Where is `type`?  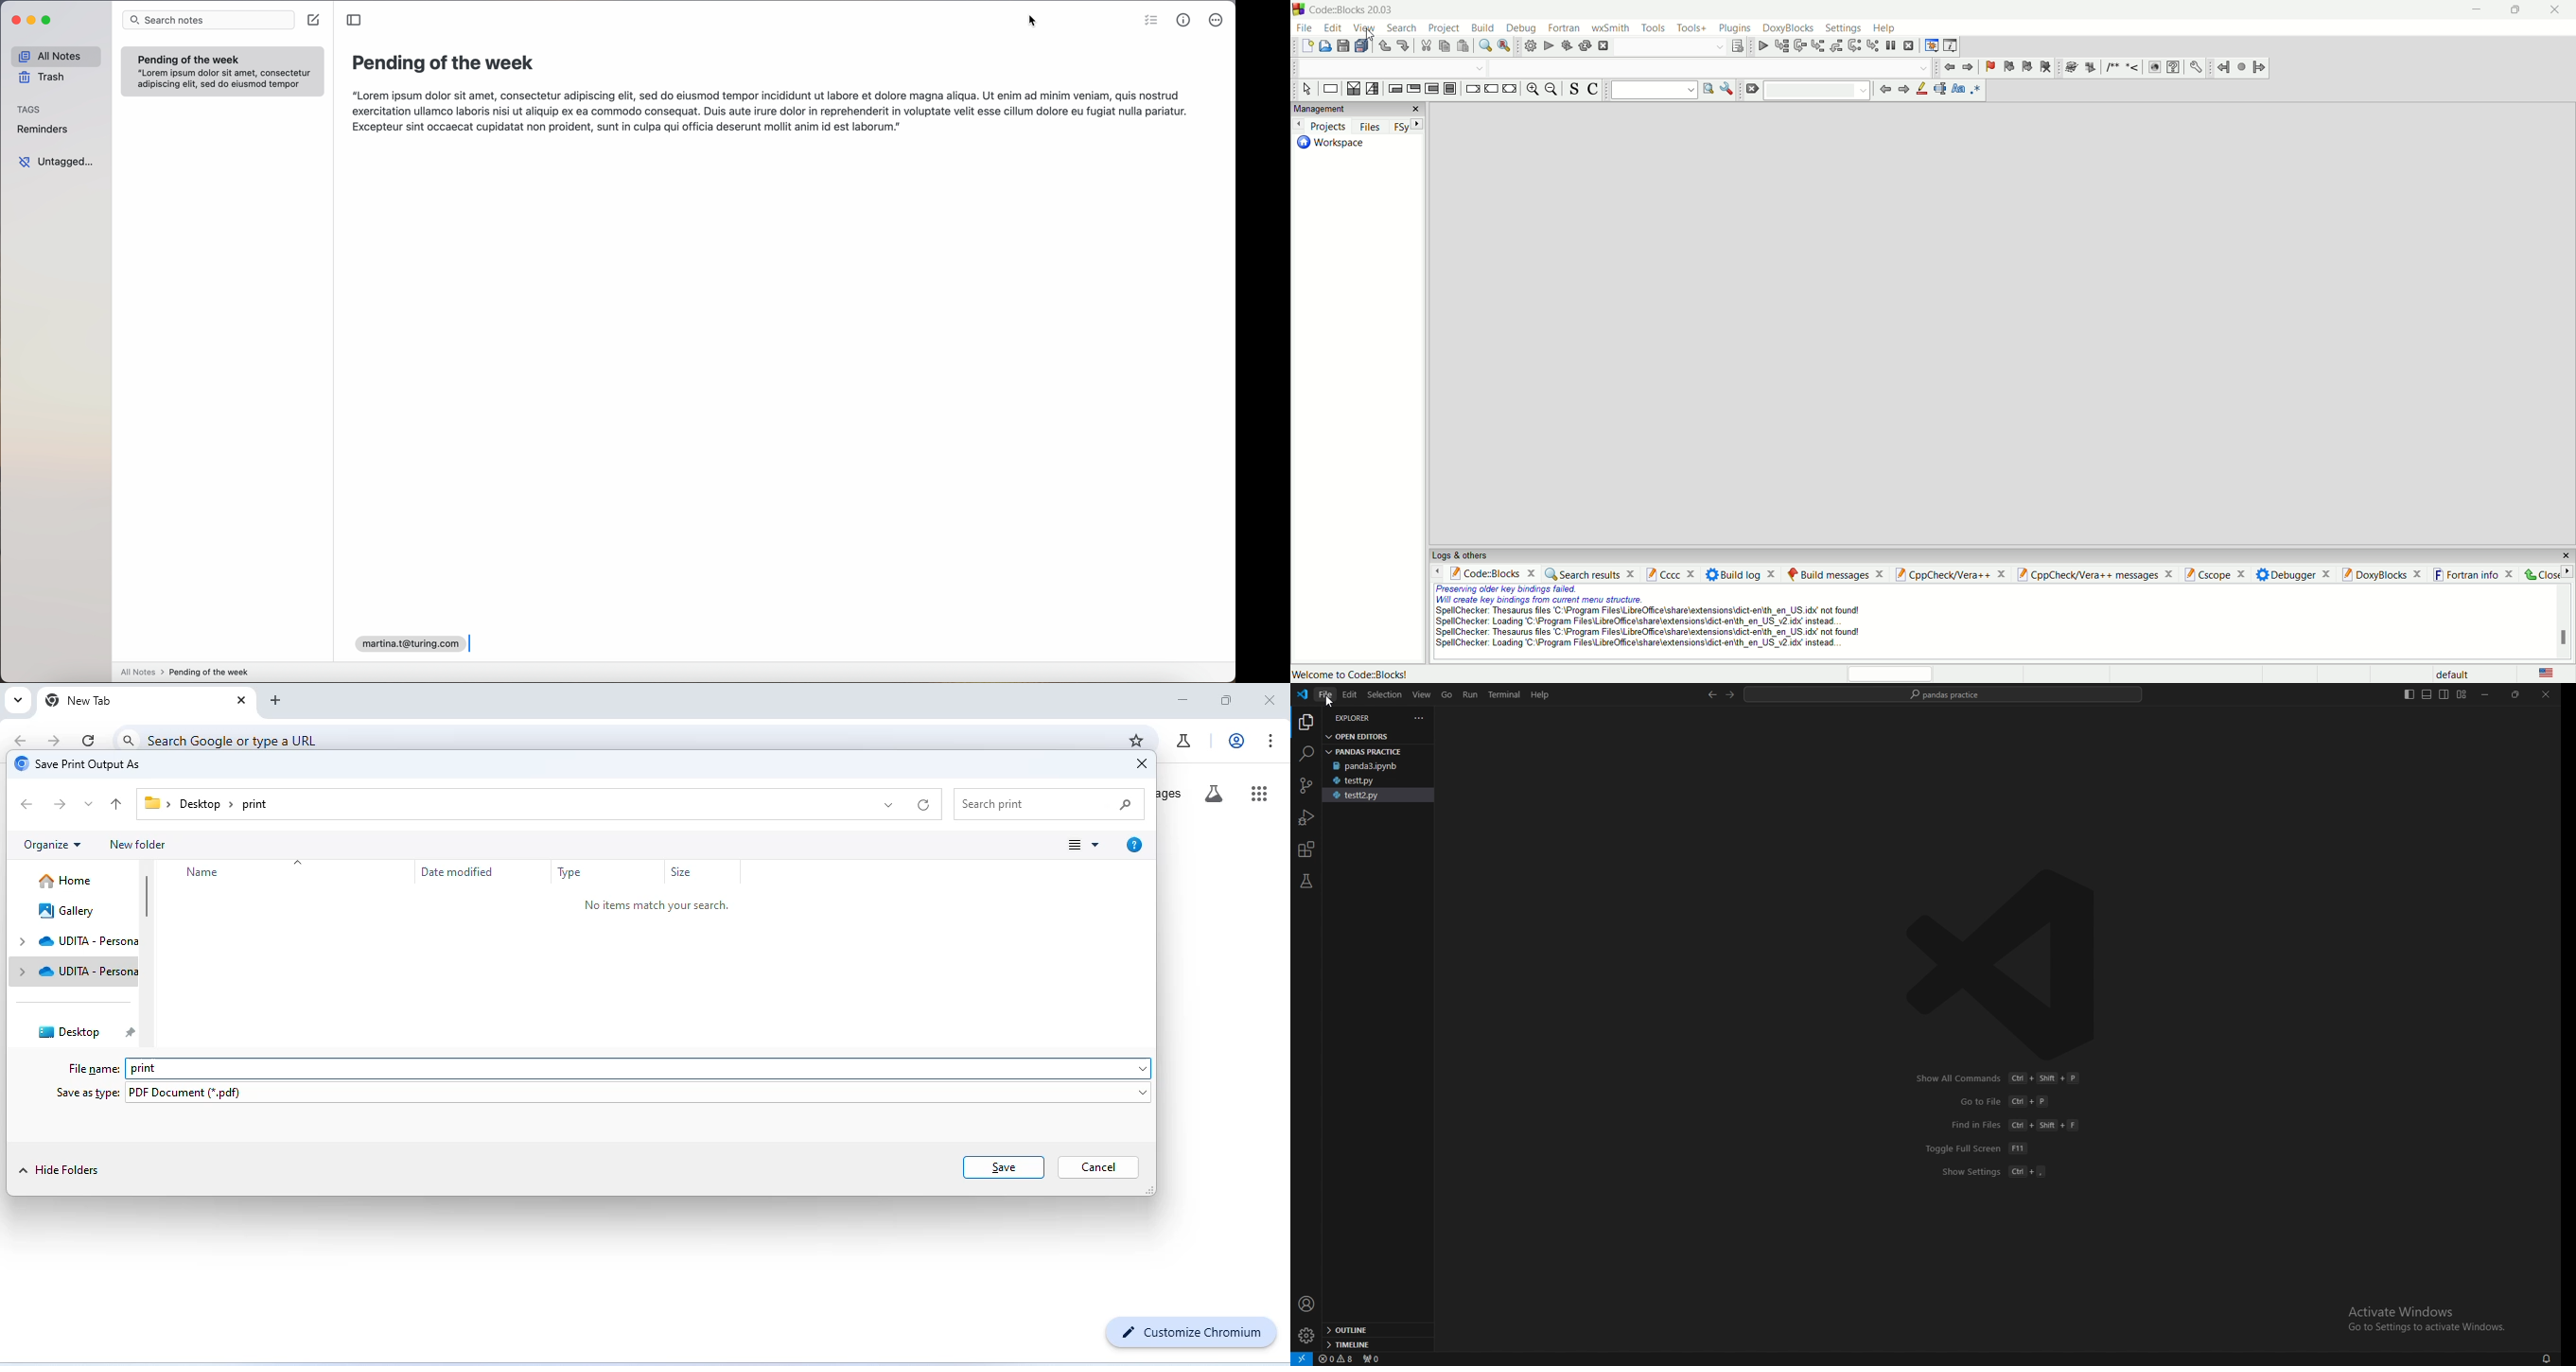
type is located at coordinates (572, 874).